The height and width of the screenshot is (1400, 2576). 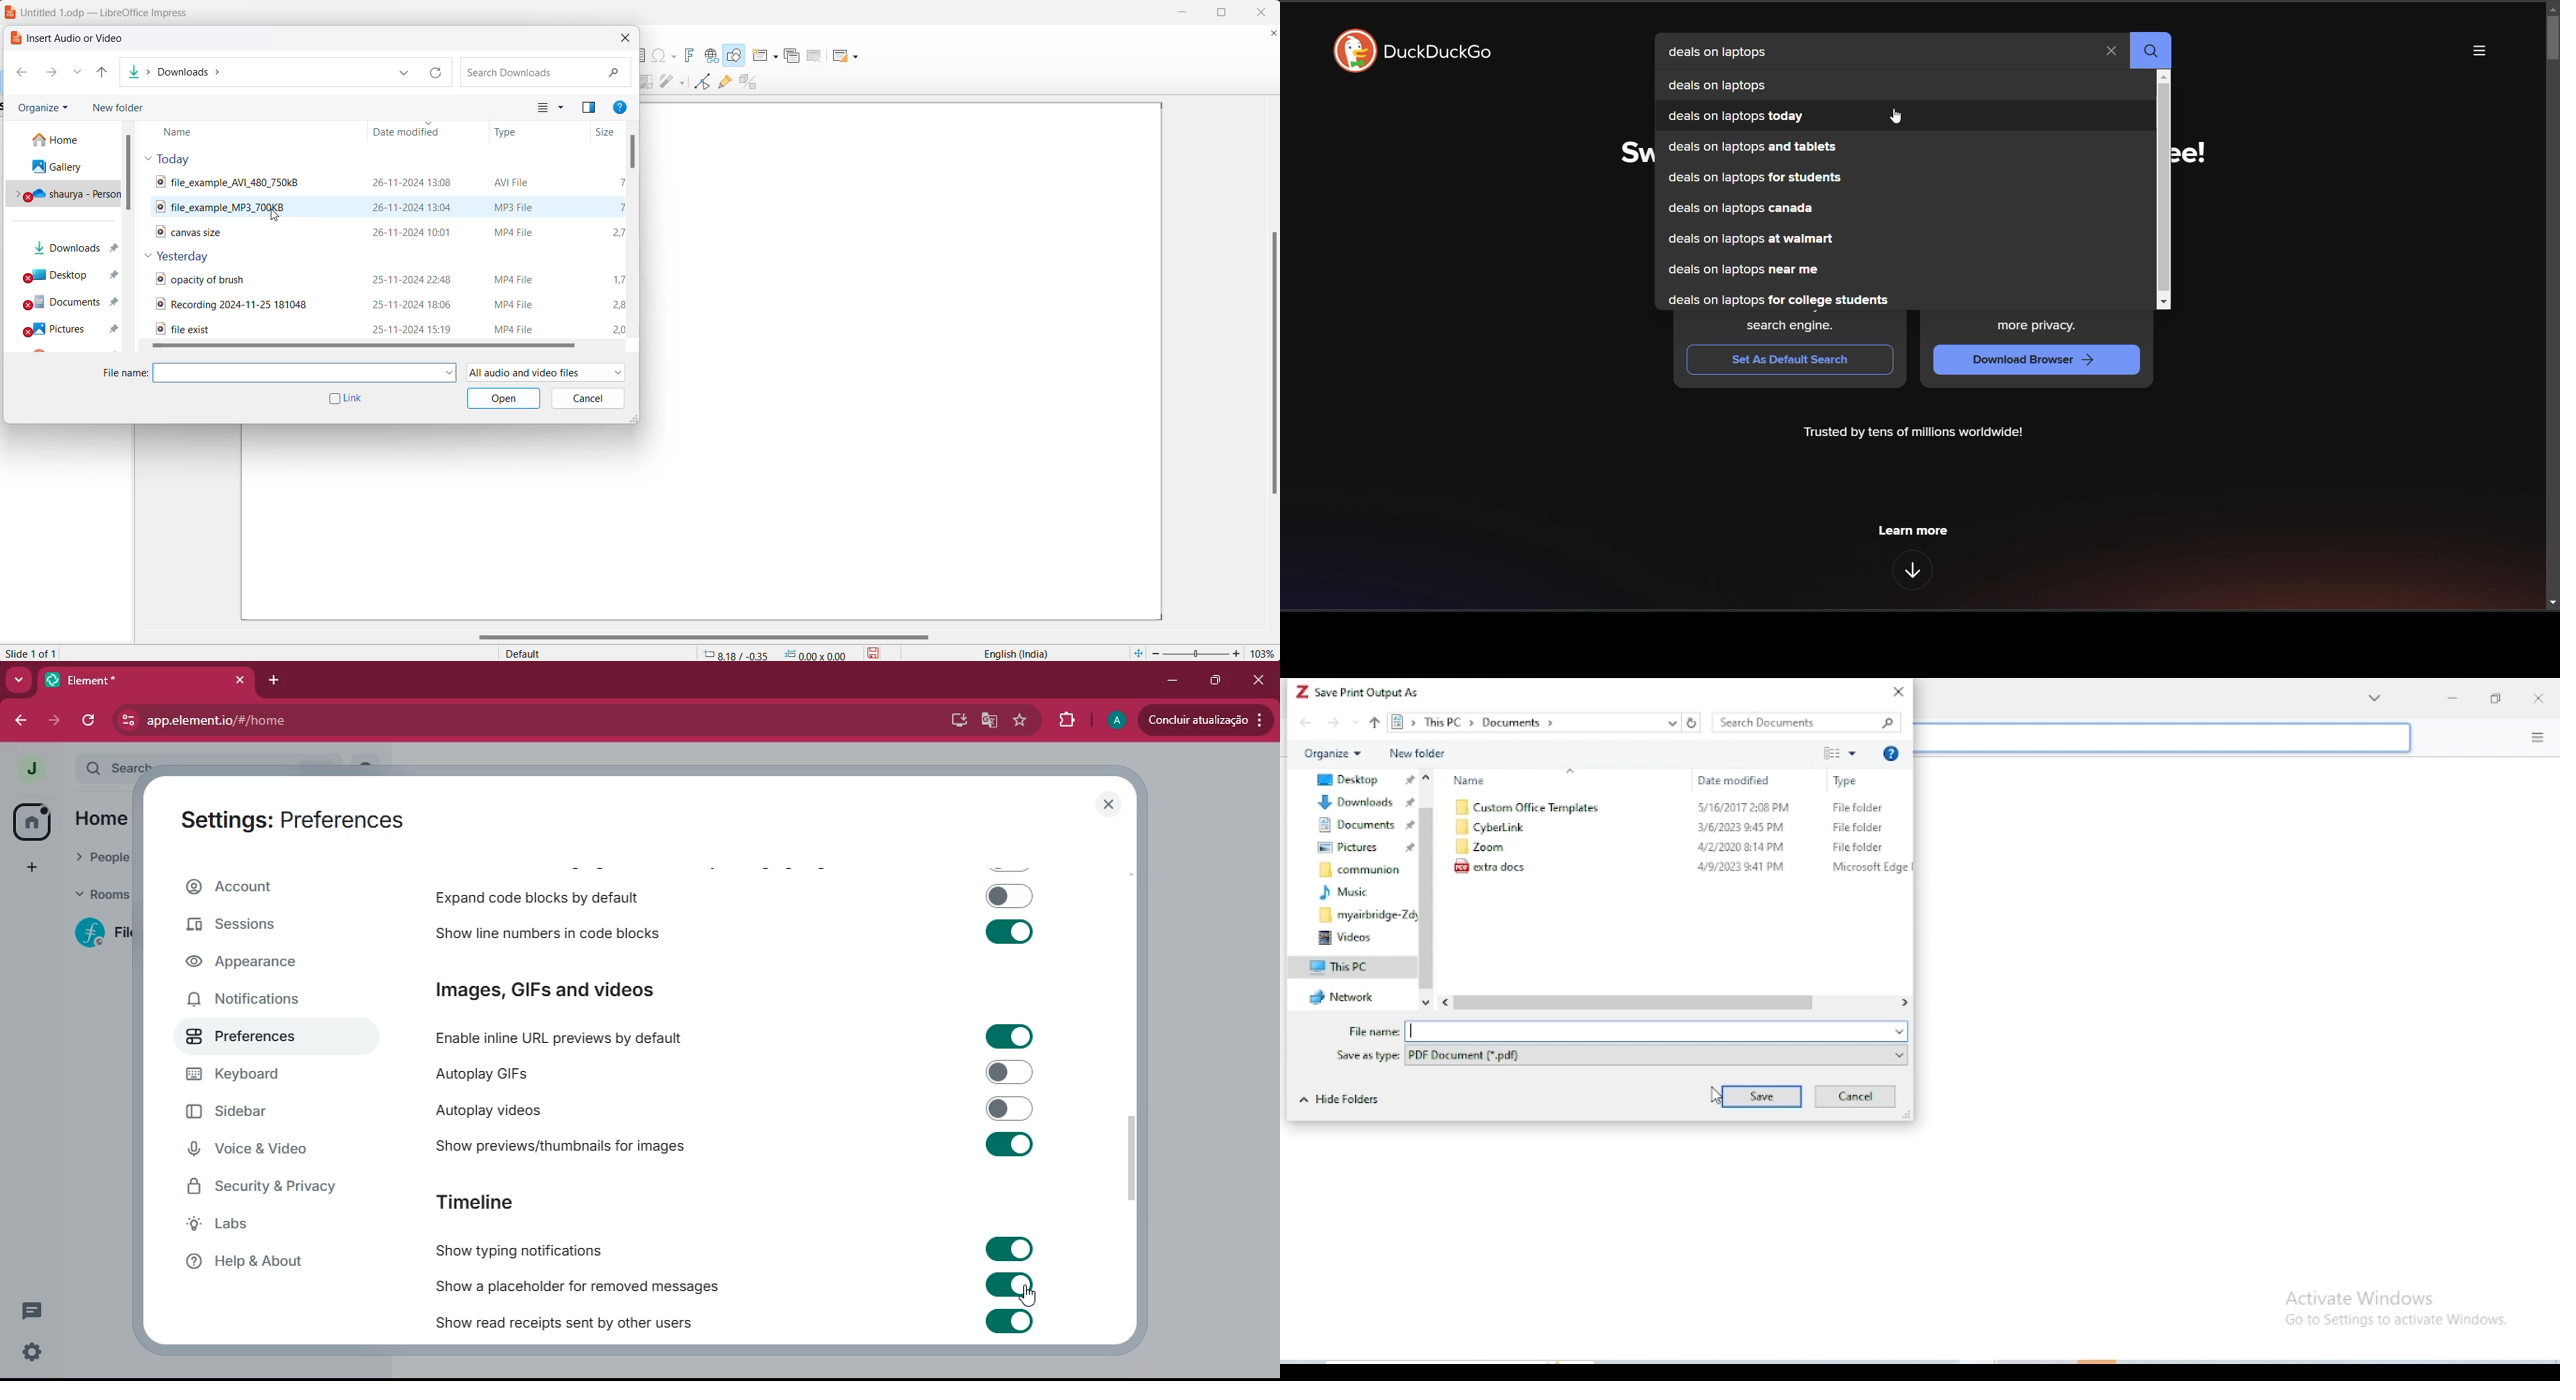 What do you see at coordinates (1374, 1033) in the screenshot?
I see `File name:` at bounding box center [1374, 1033].